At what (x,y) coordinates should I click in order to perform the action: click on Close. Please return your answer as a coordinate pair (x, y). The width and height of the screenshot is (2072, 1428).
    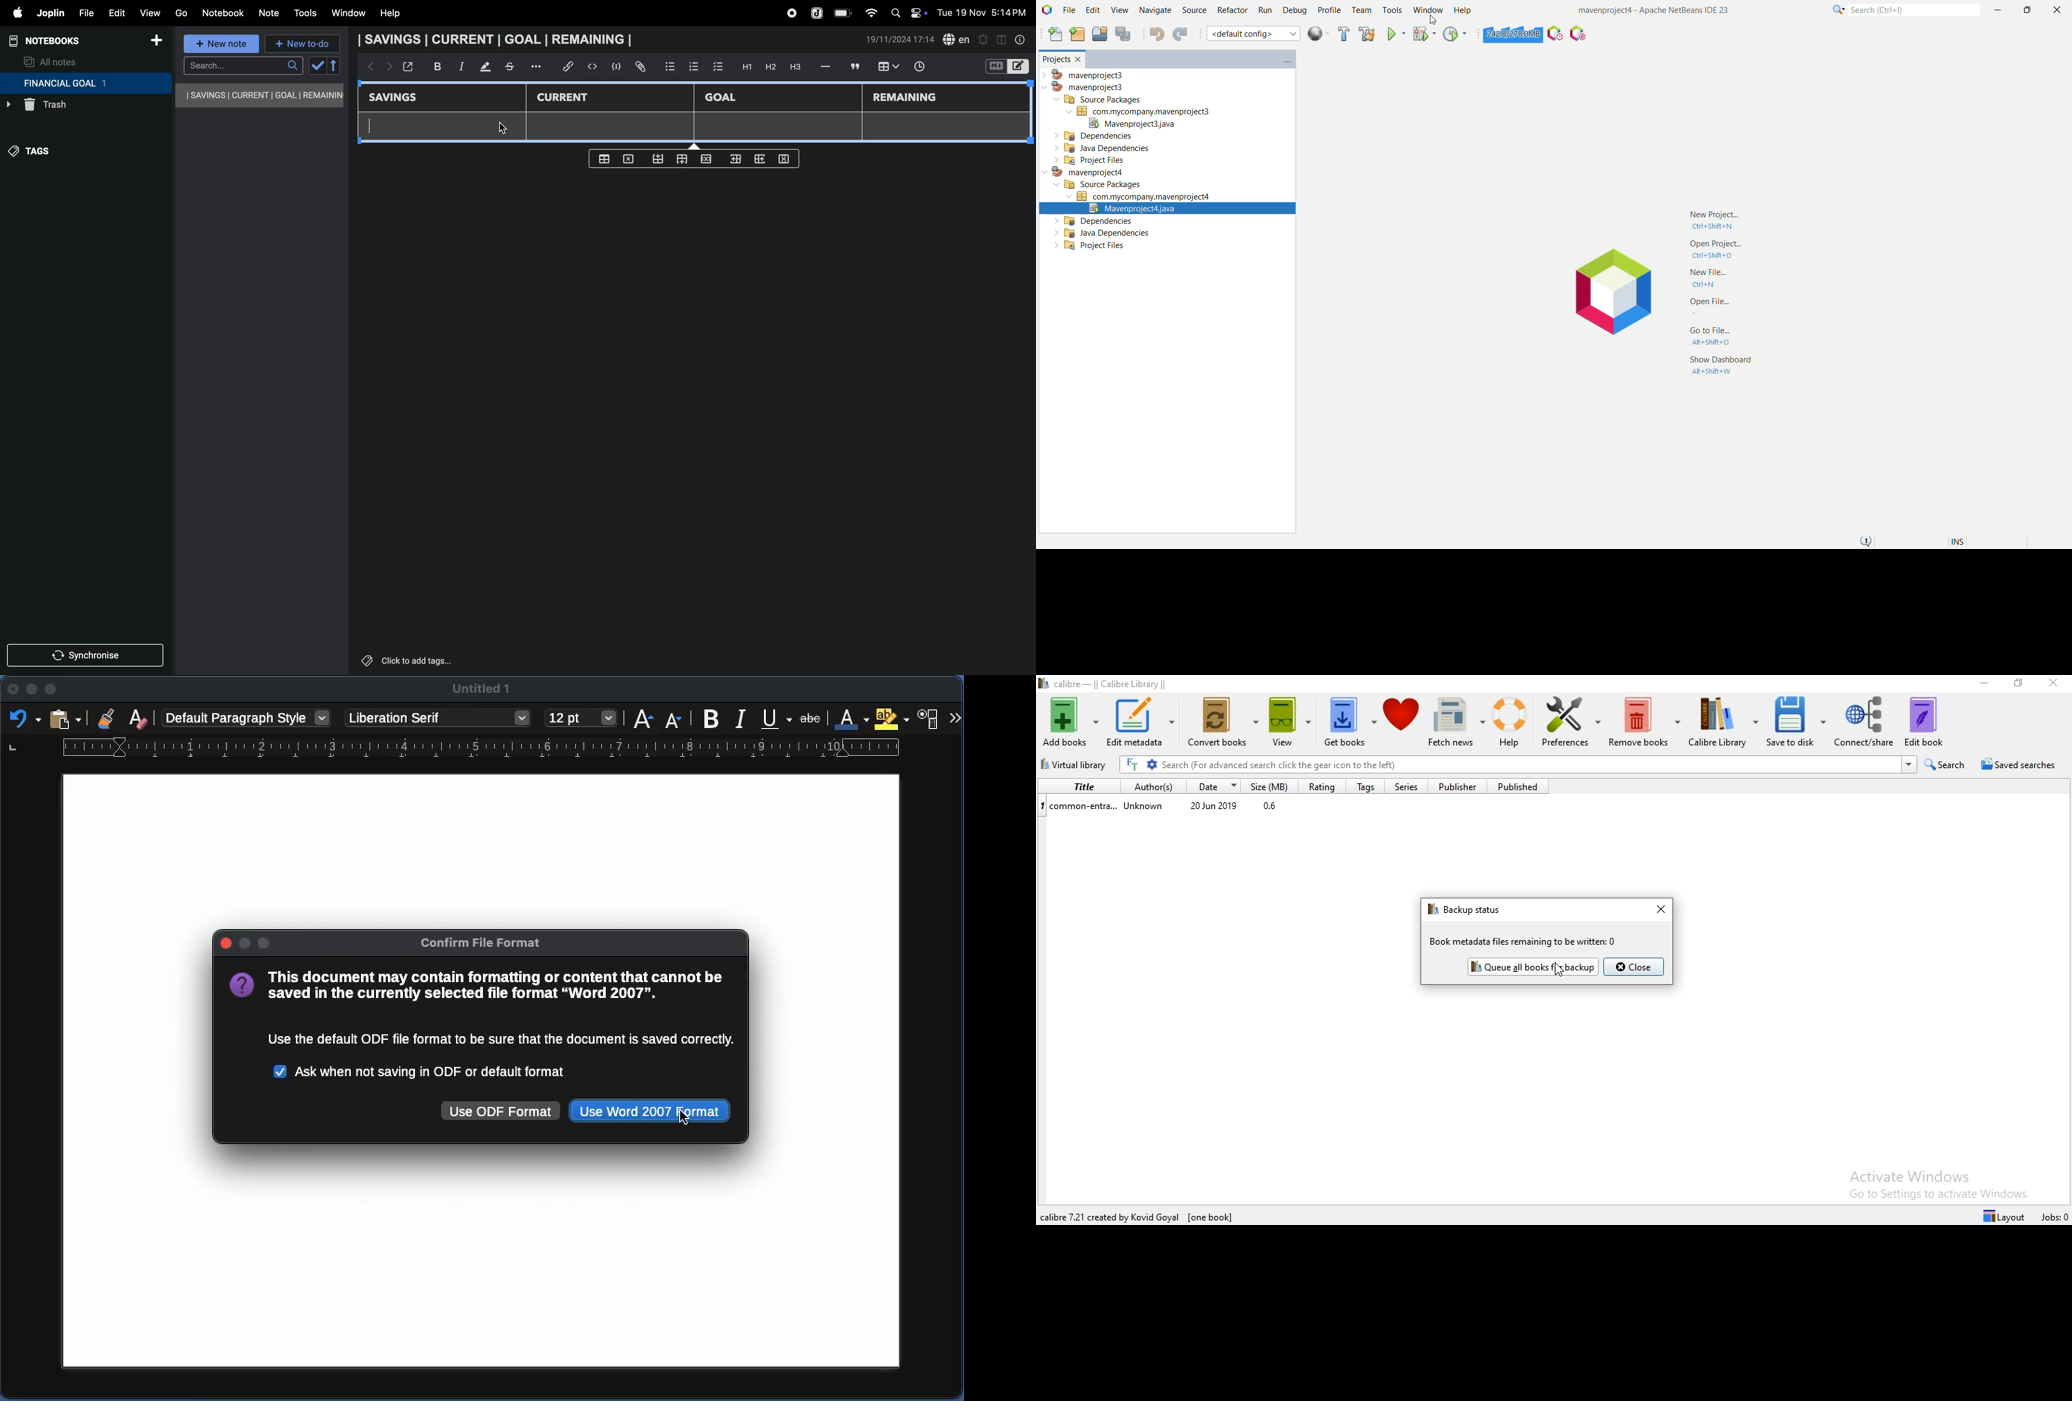
    Looking at the image, I should click on (2056, 9).